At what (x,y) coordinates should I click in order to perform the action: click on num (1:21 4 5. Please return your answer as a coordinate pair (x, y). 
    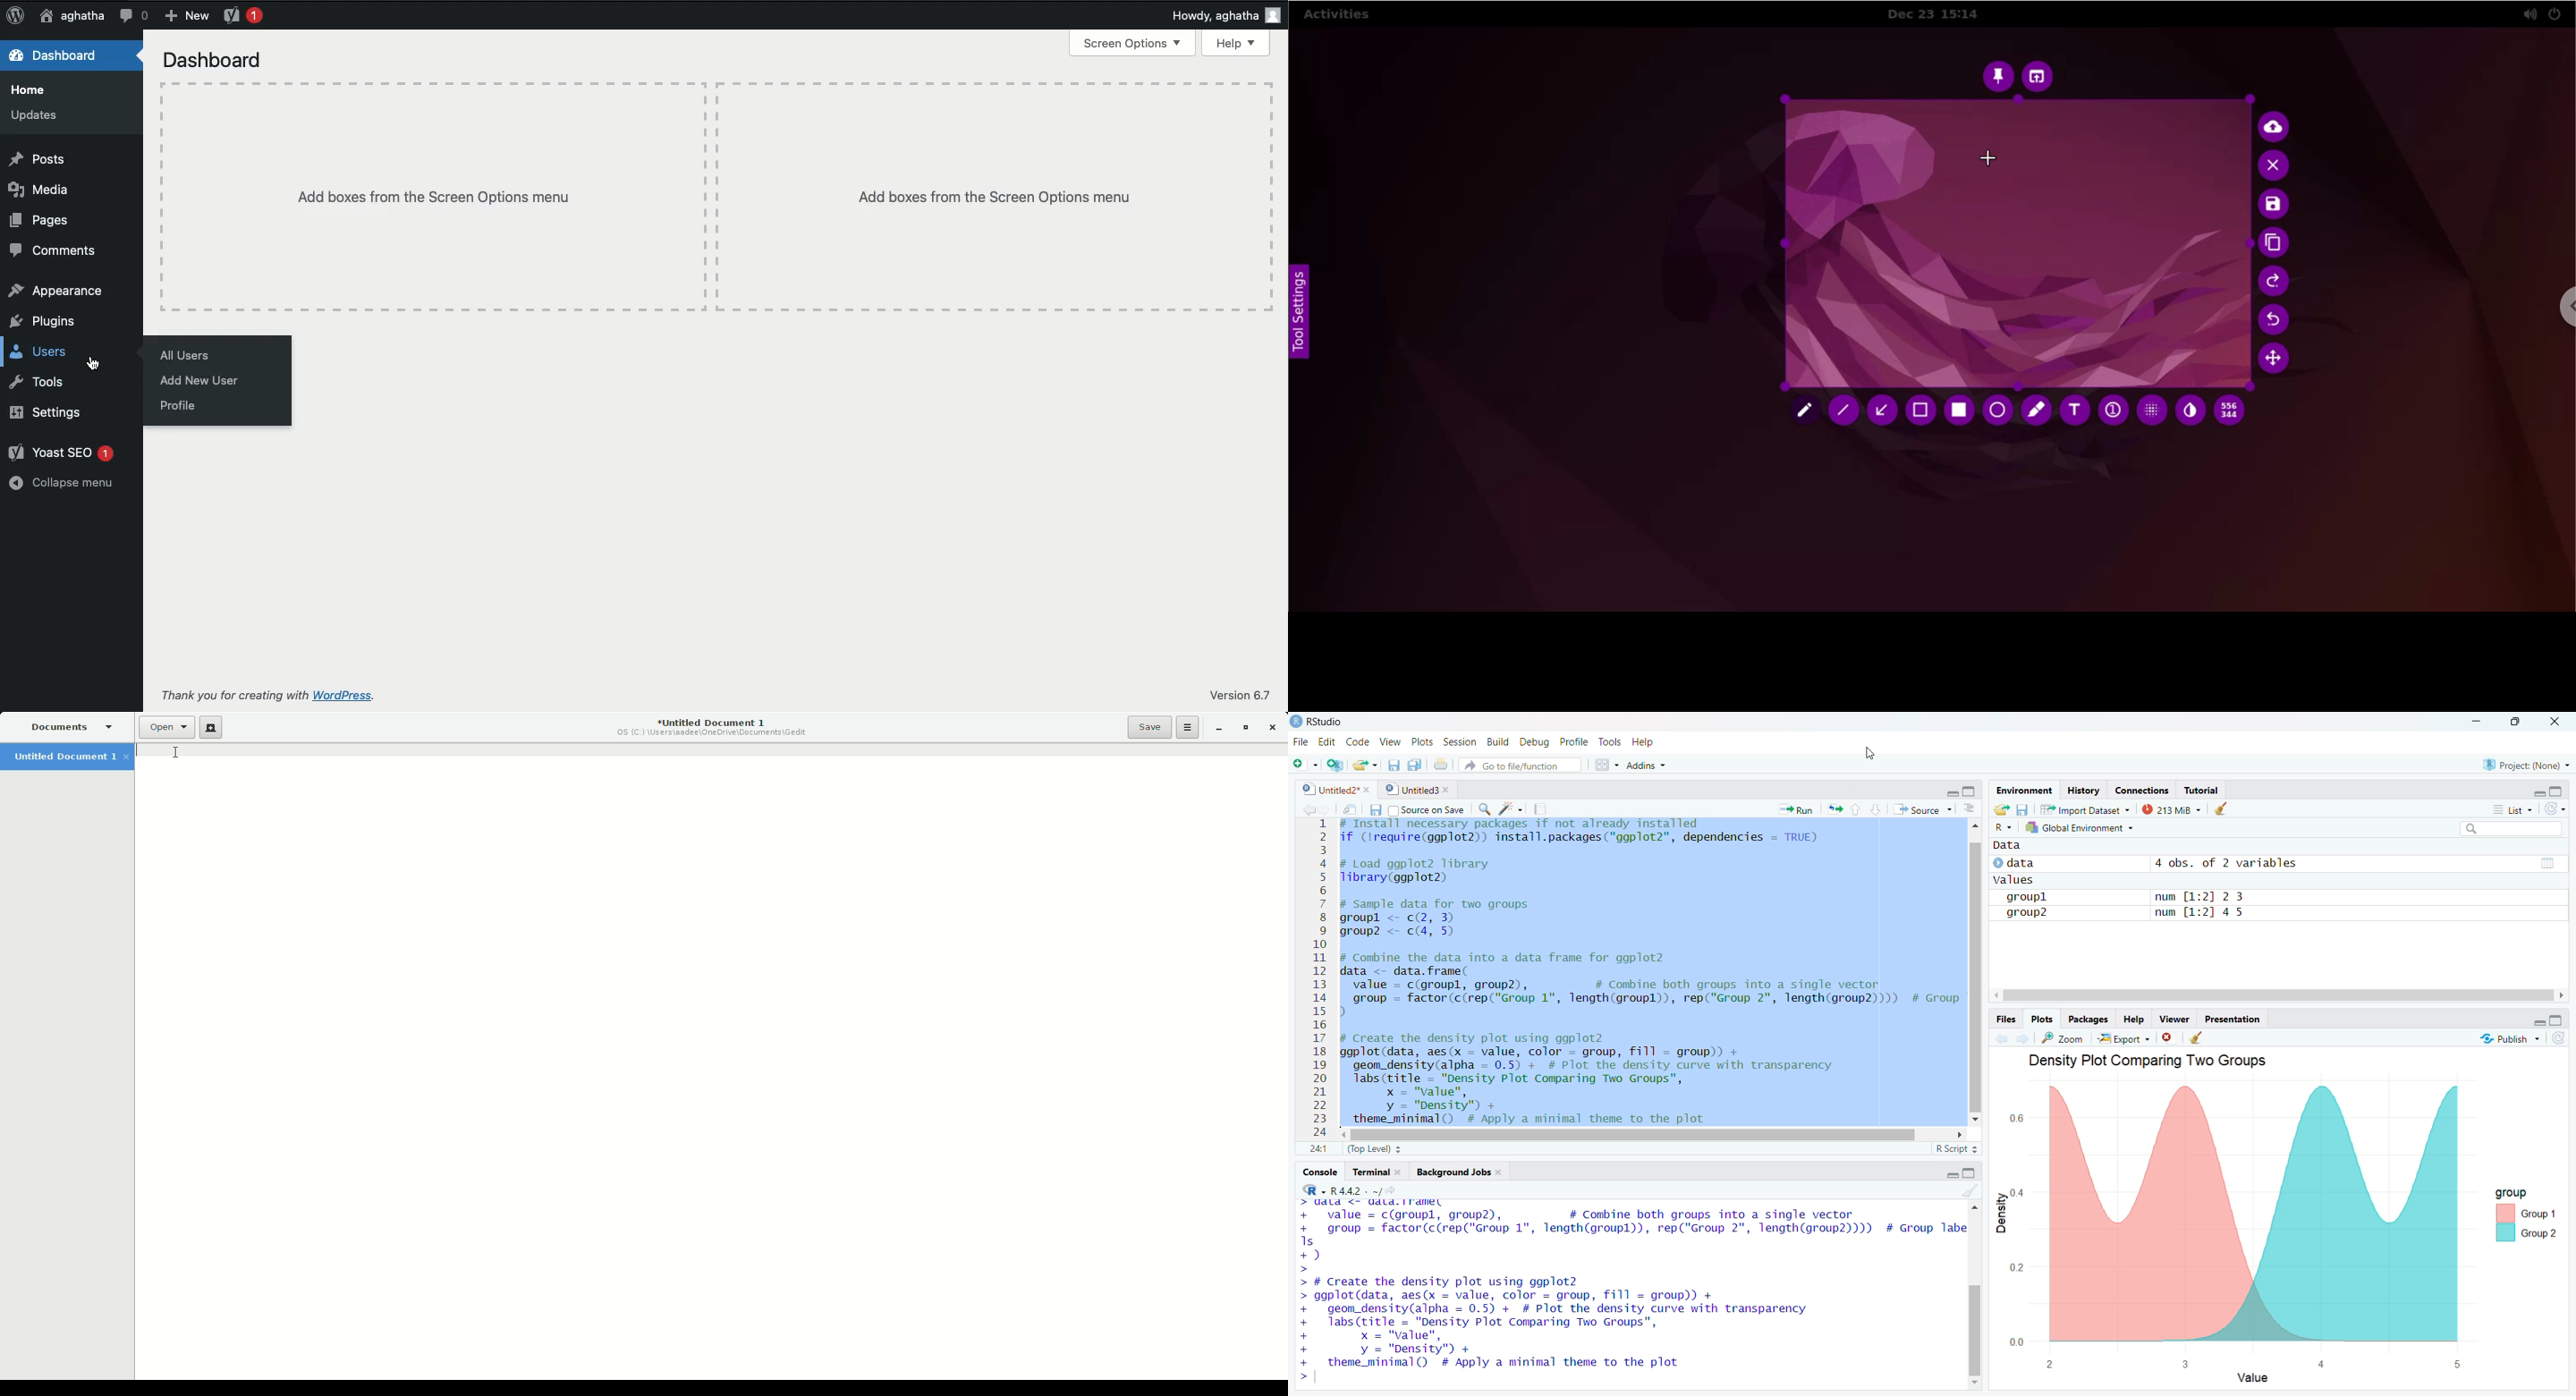
    Looking at the image, I should click on (2203, 915).